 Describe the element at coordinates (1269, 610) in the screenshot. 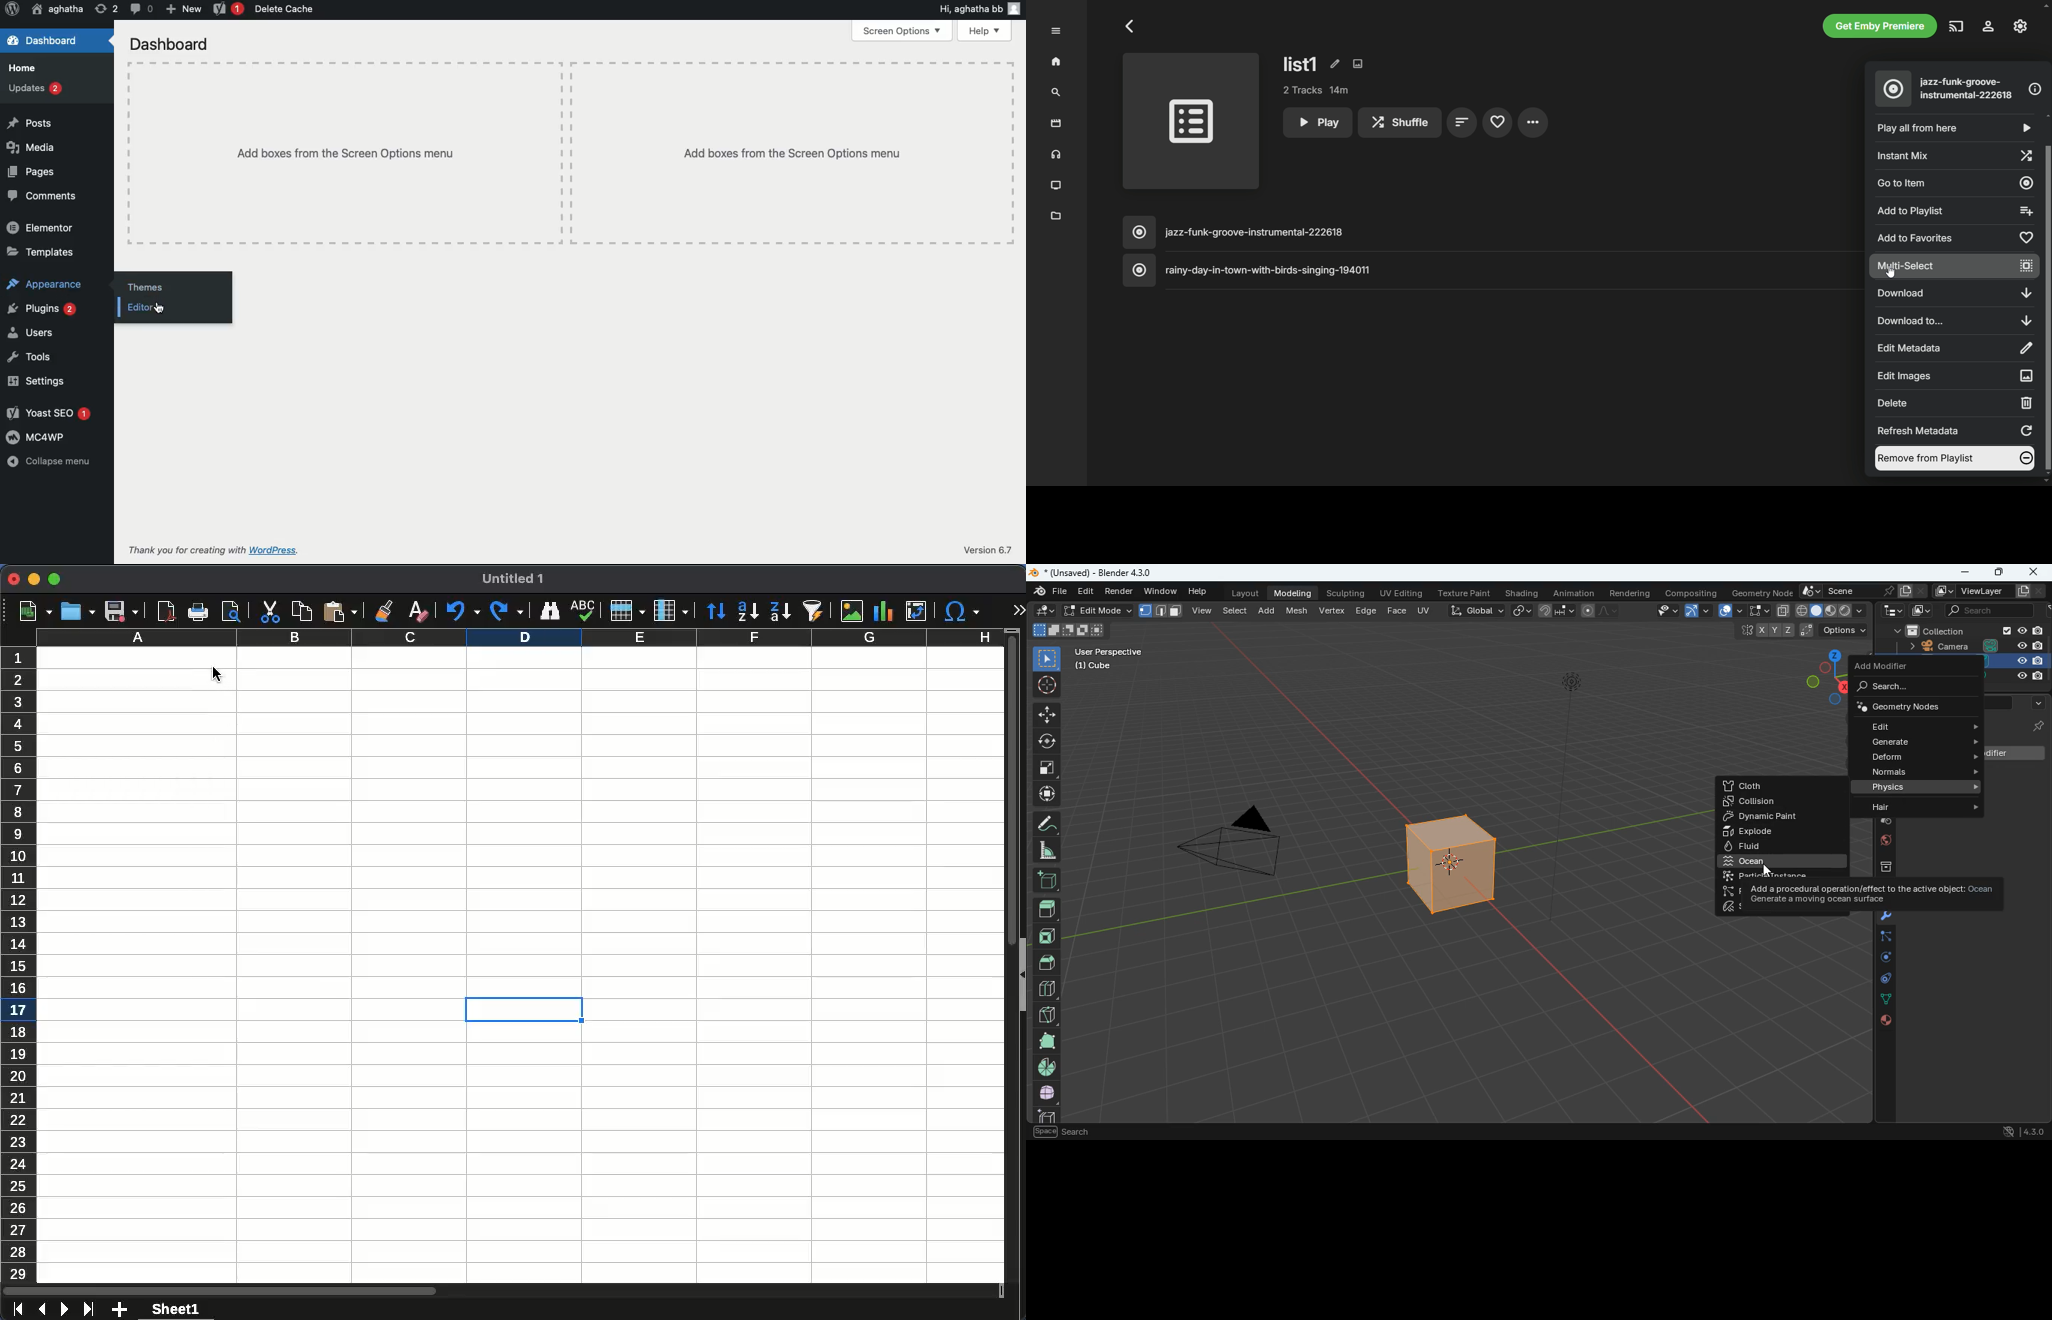

I see `add` at that location.